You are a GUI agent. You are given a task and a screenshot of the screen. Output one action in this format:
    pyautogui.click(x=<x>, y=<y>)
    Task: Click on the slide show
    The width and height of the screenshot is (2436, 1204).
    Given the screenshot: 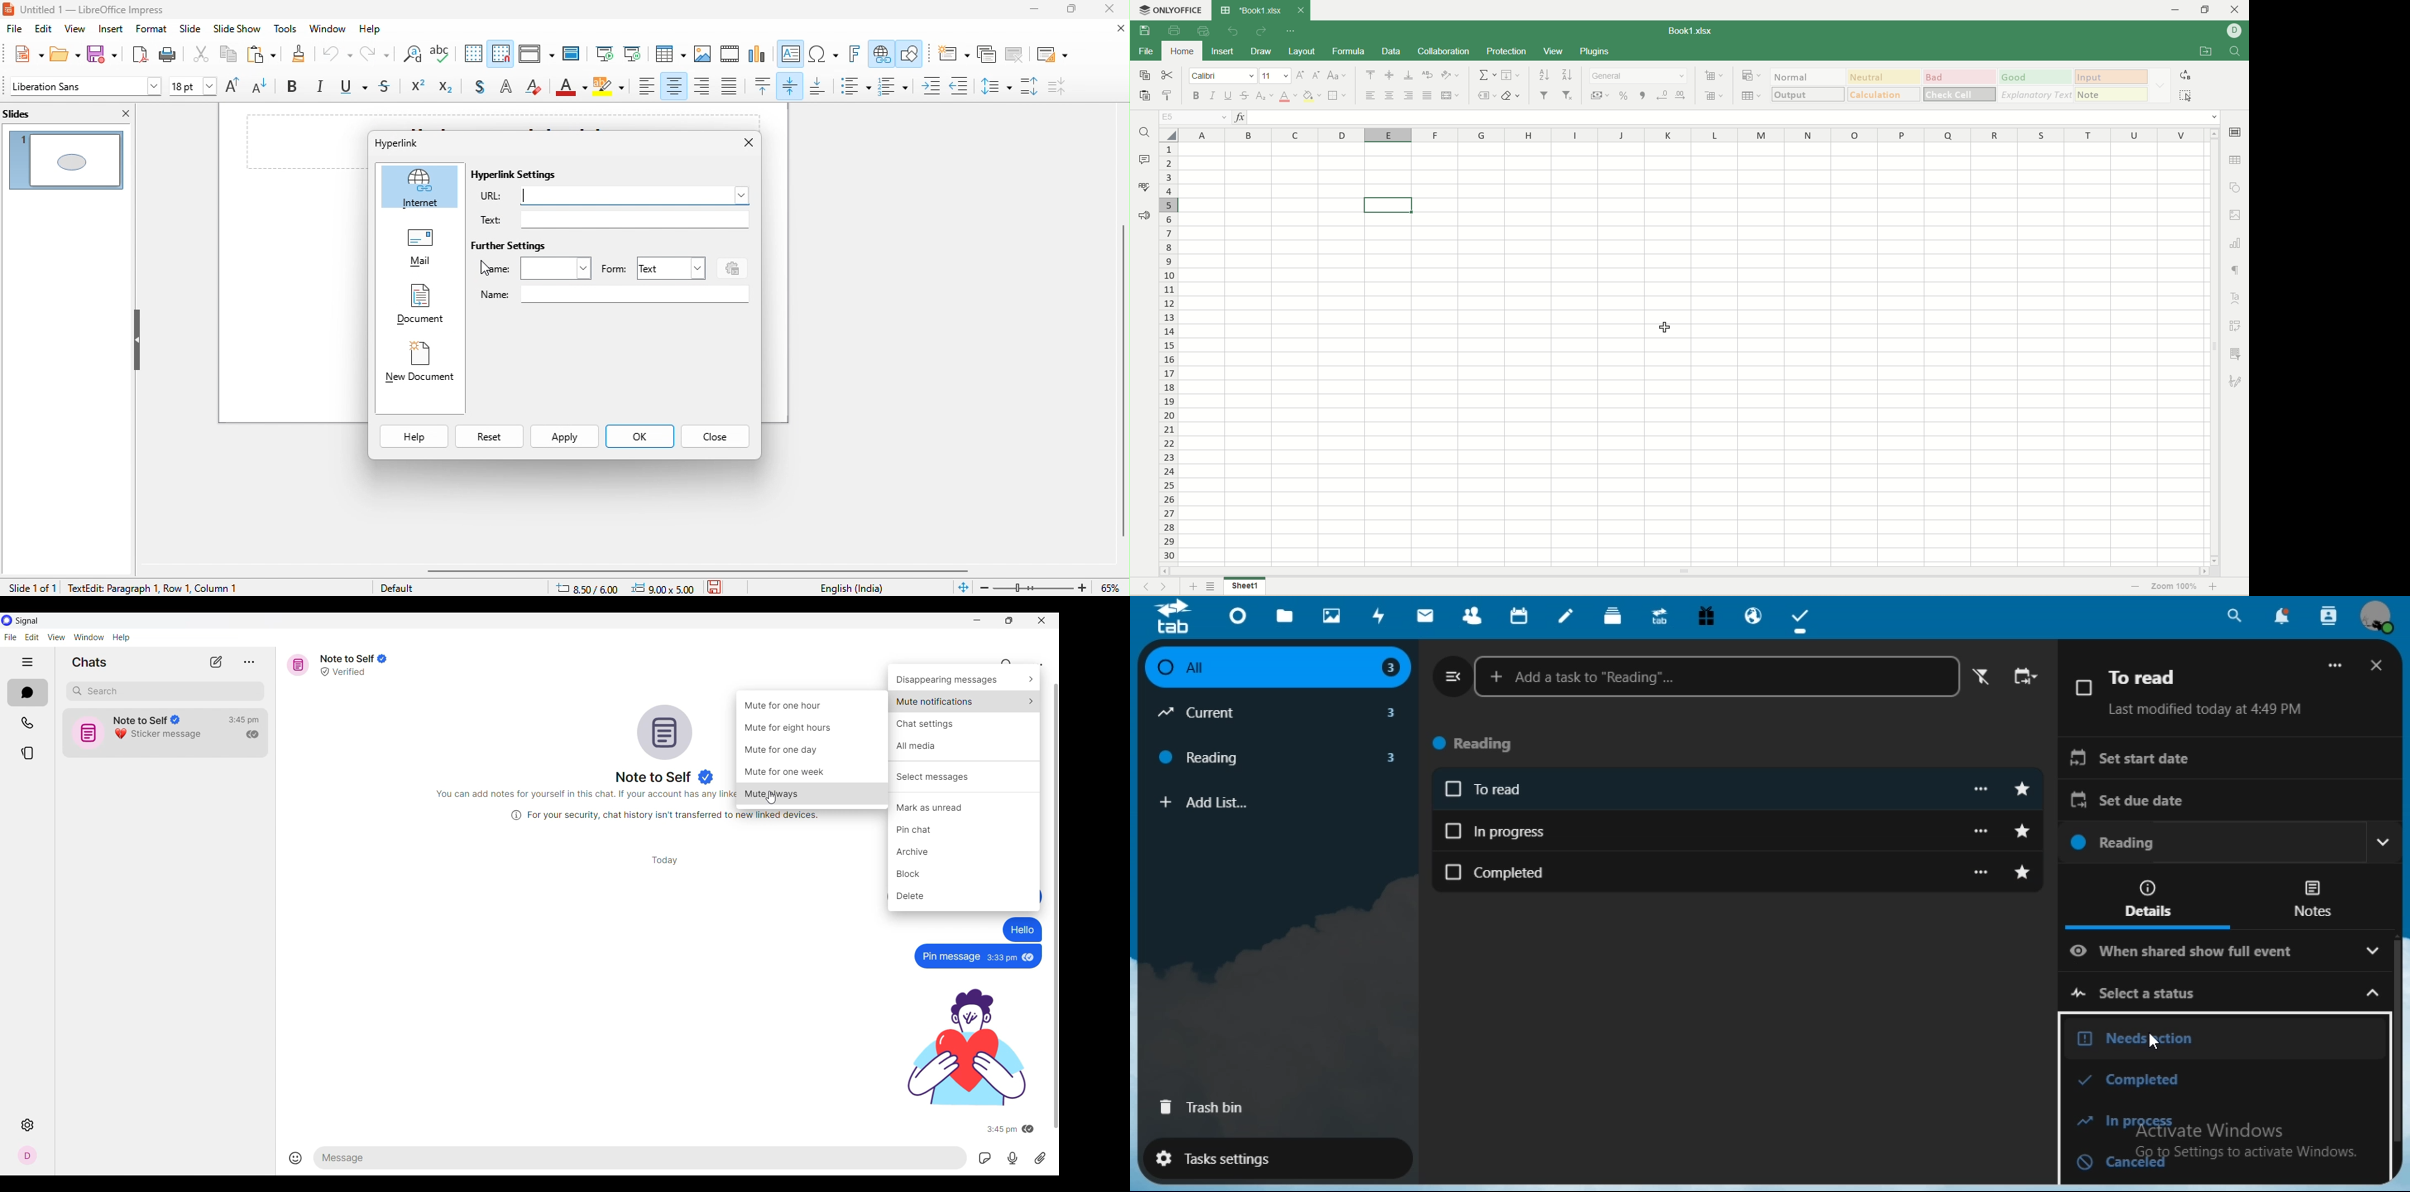 What is the action you would take?
    pyautogui.click(x=238, y=31)
    